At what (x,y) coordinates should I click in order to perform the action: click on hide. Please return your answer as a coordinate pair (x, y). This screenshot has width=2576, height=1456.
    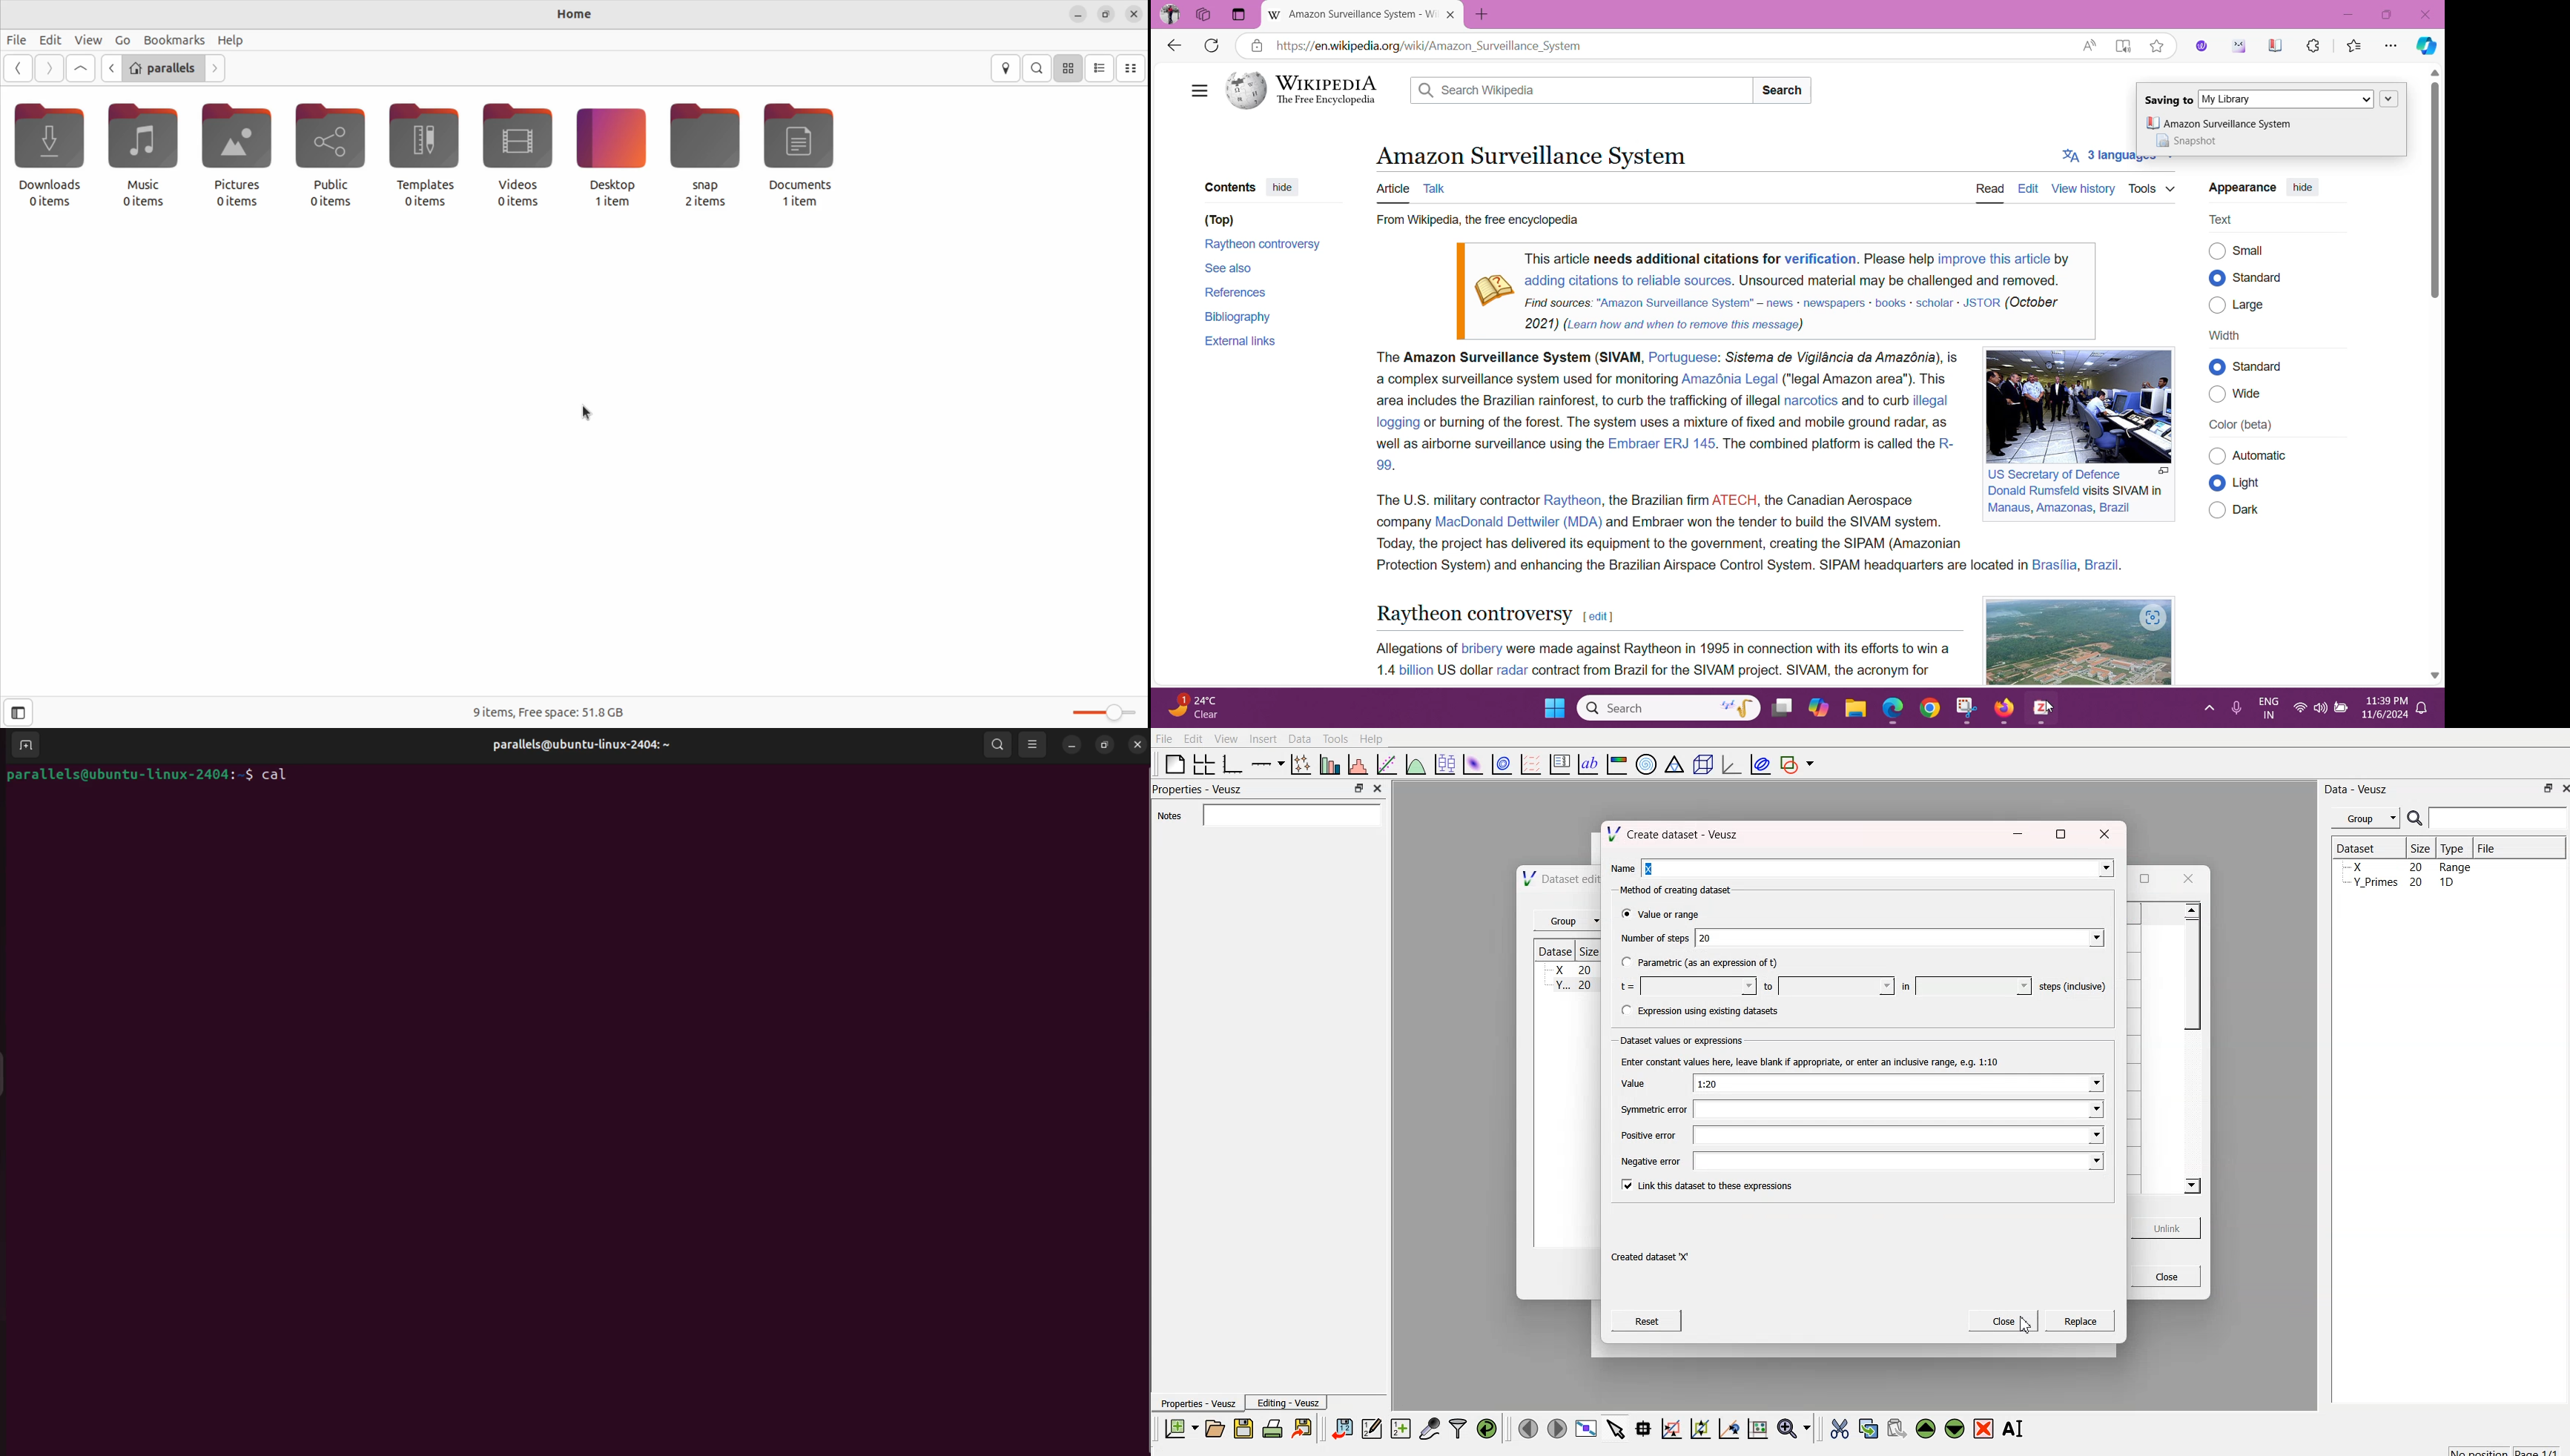
    Looking at the image, I should click on (2303, 189).